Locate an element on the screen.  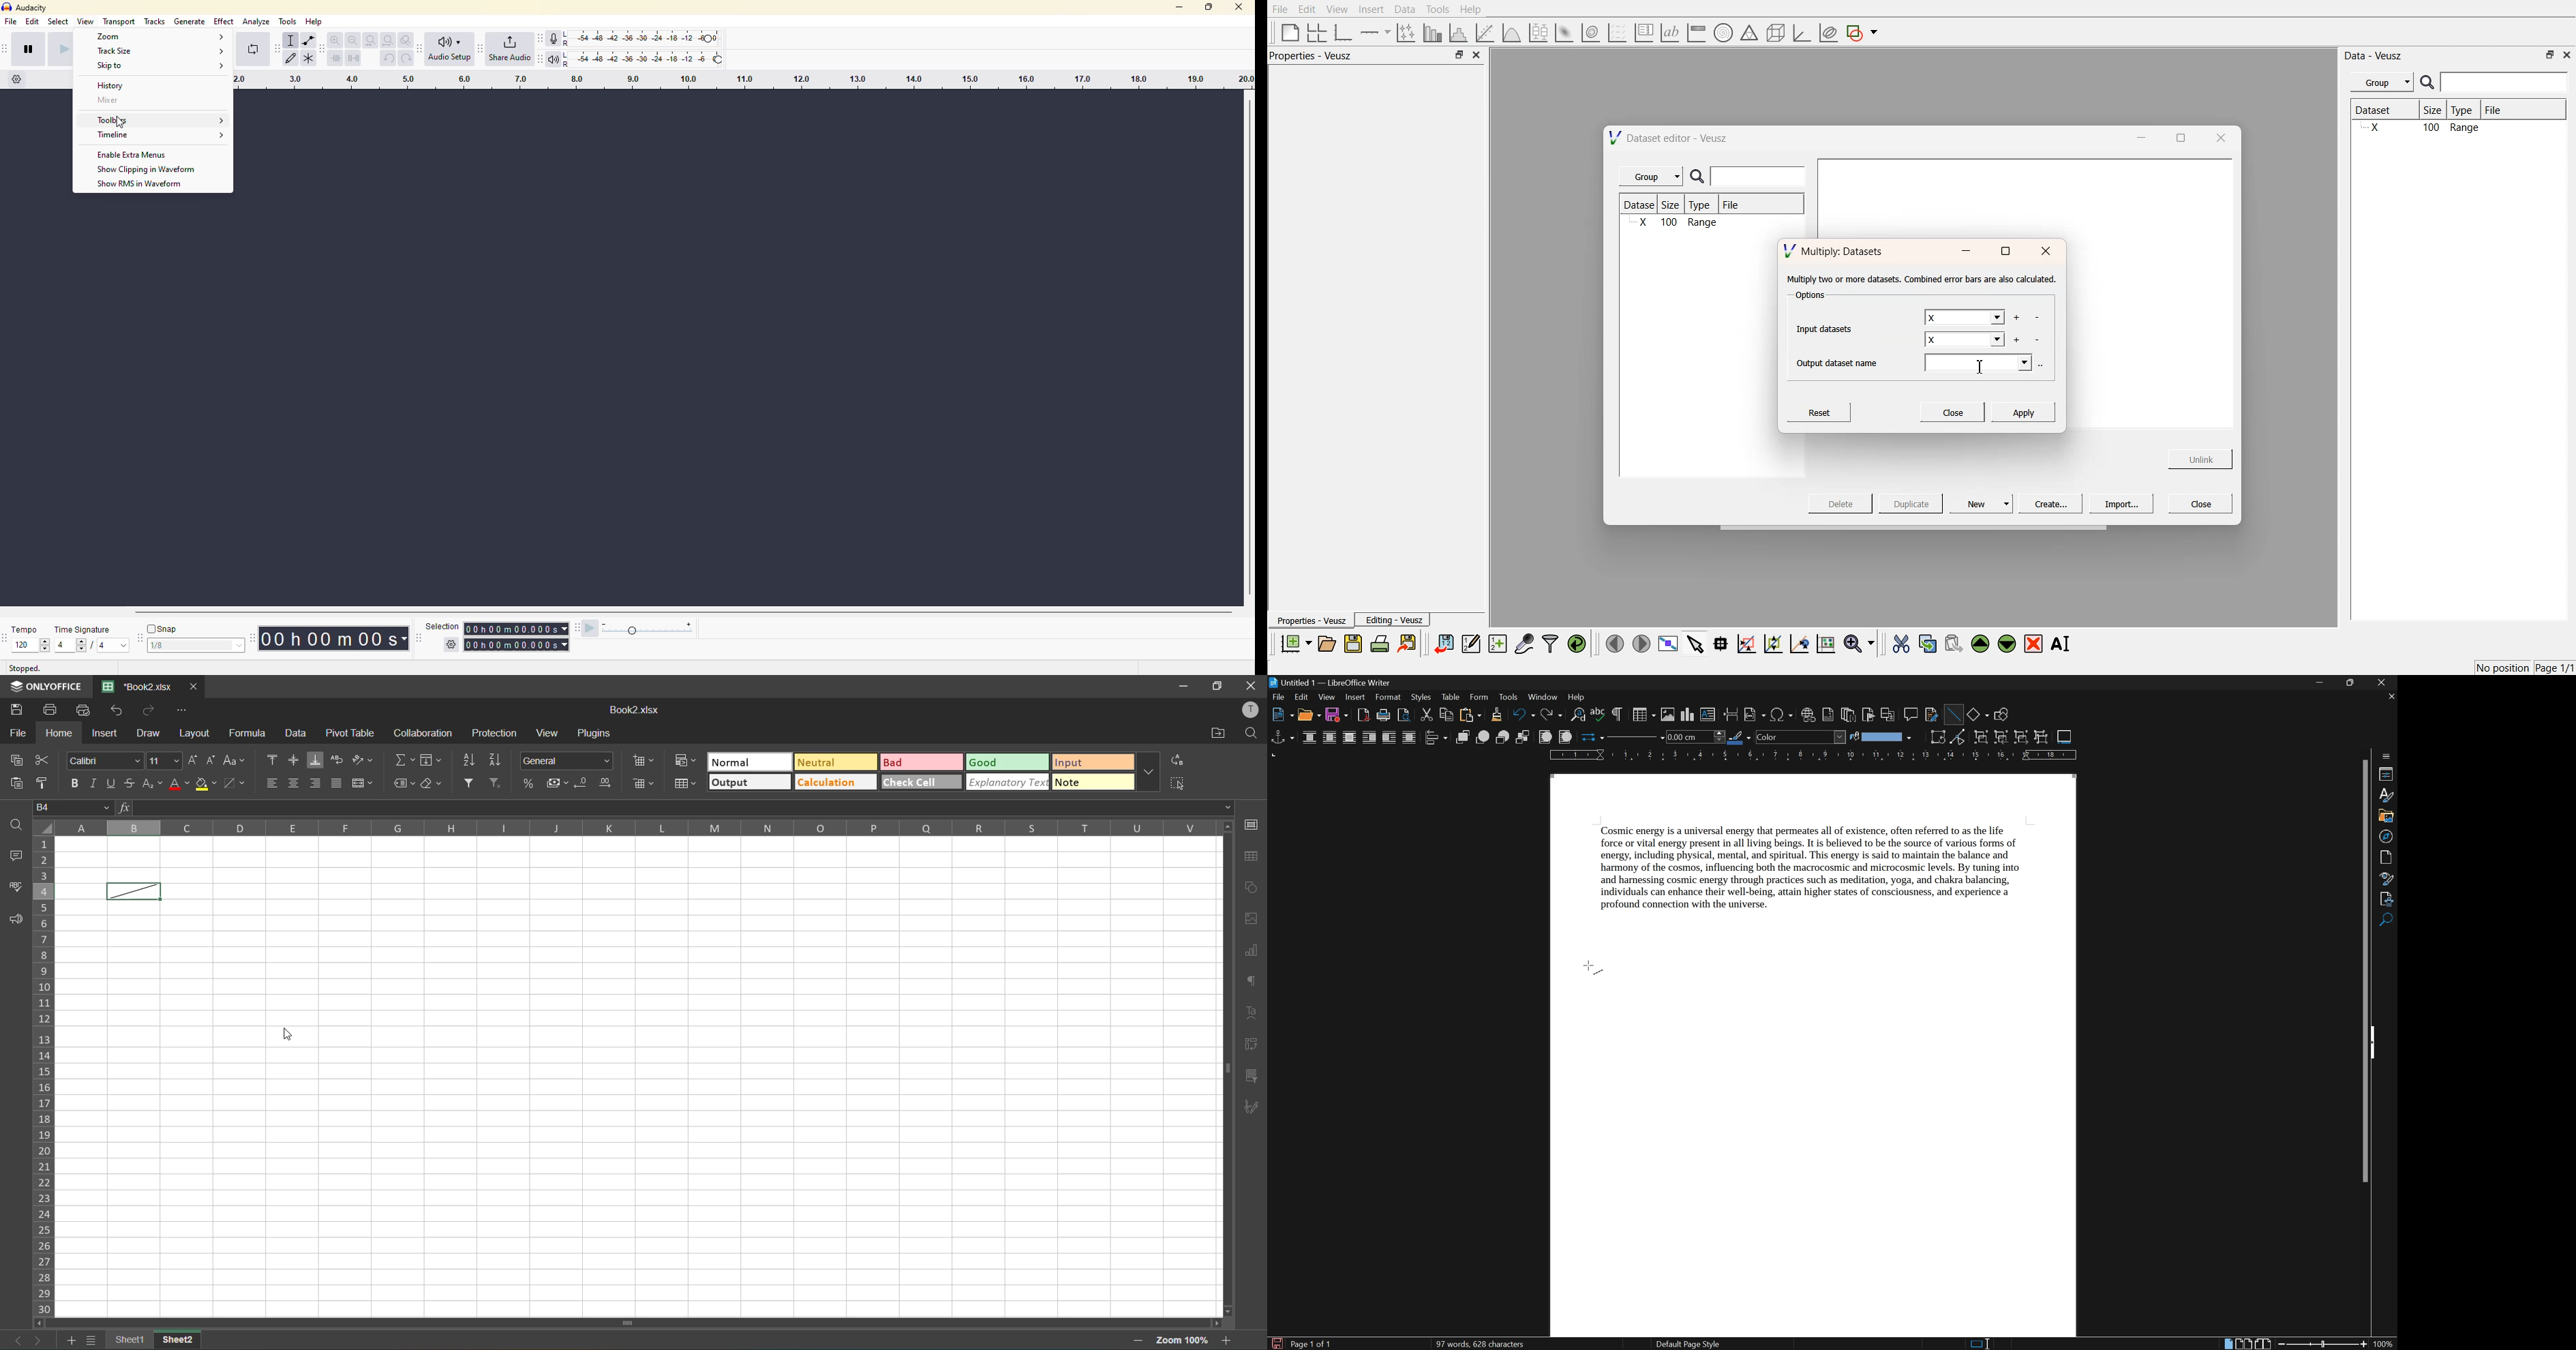
close is located at coordinates (2046, 252).